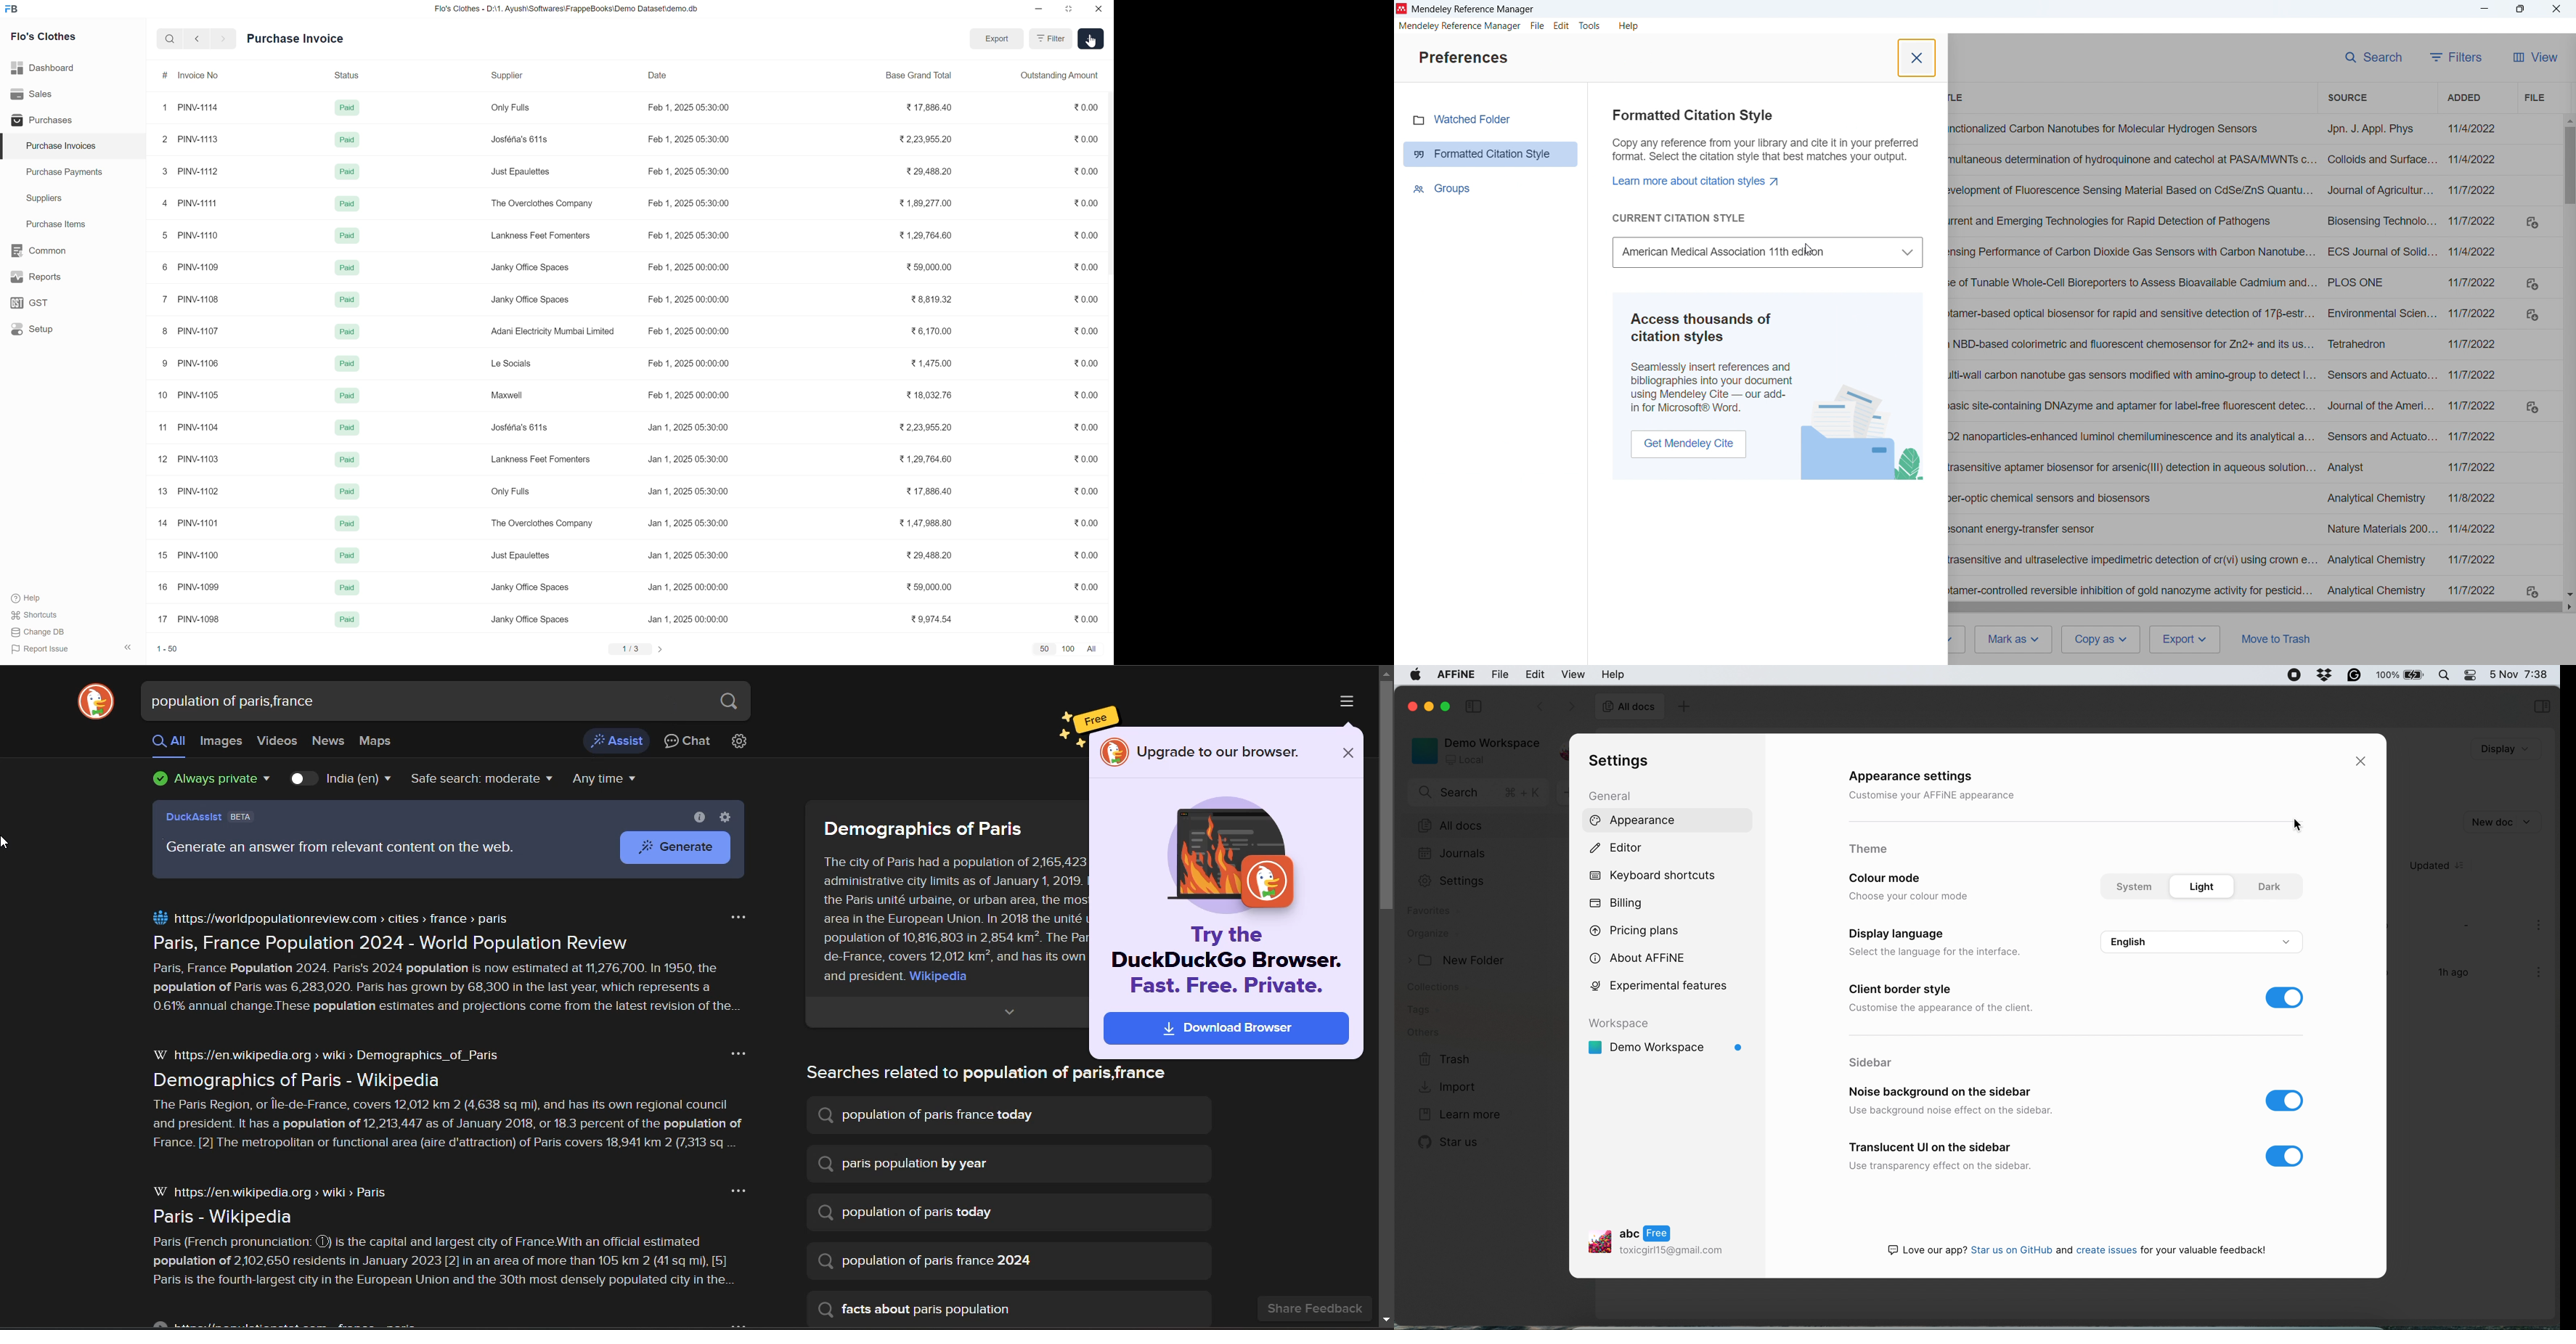 Image resolution: width=2576 pixels, height=1344 pixels. What do you see at coordinates (347, 619) in the screenshot?
I see `Paid` at bounding box center [347, 619].